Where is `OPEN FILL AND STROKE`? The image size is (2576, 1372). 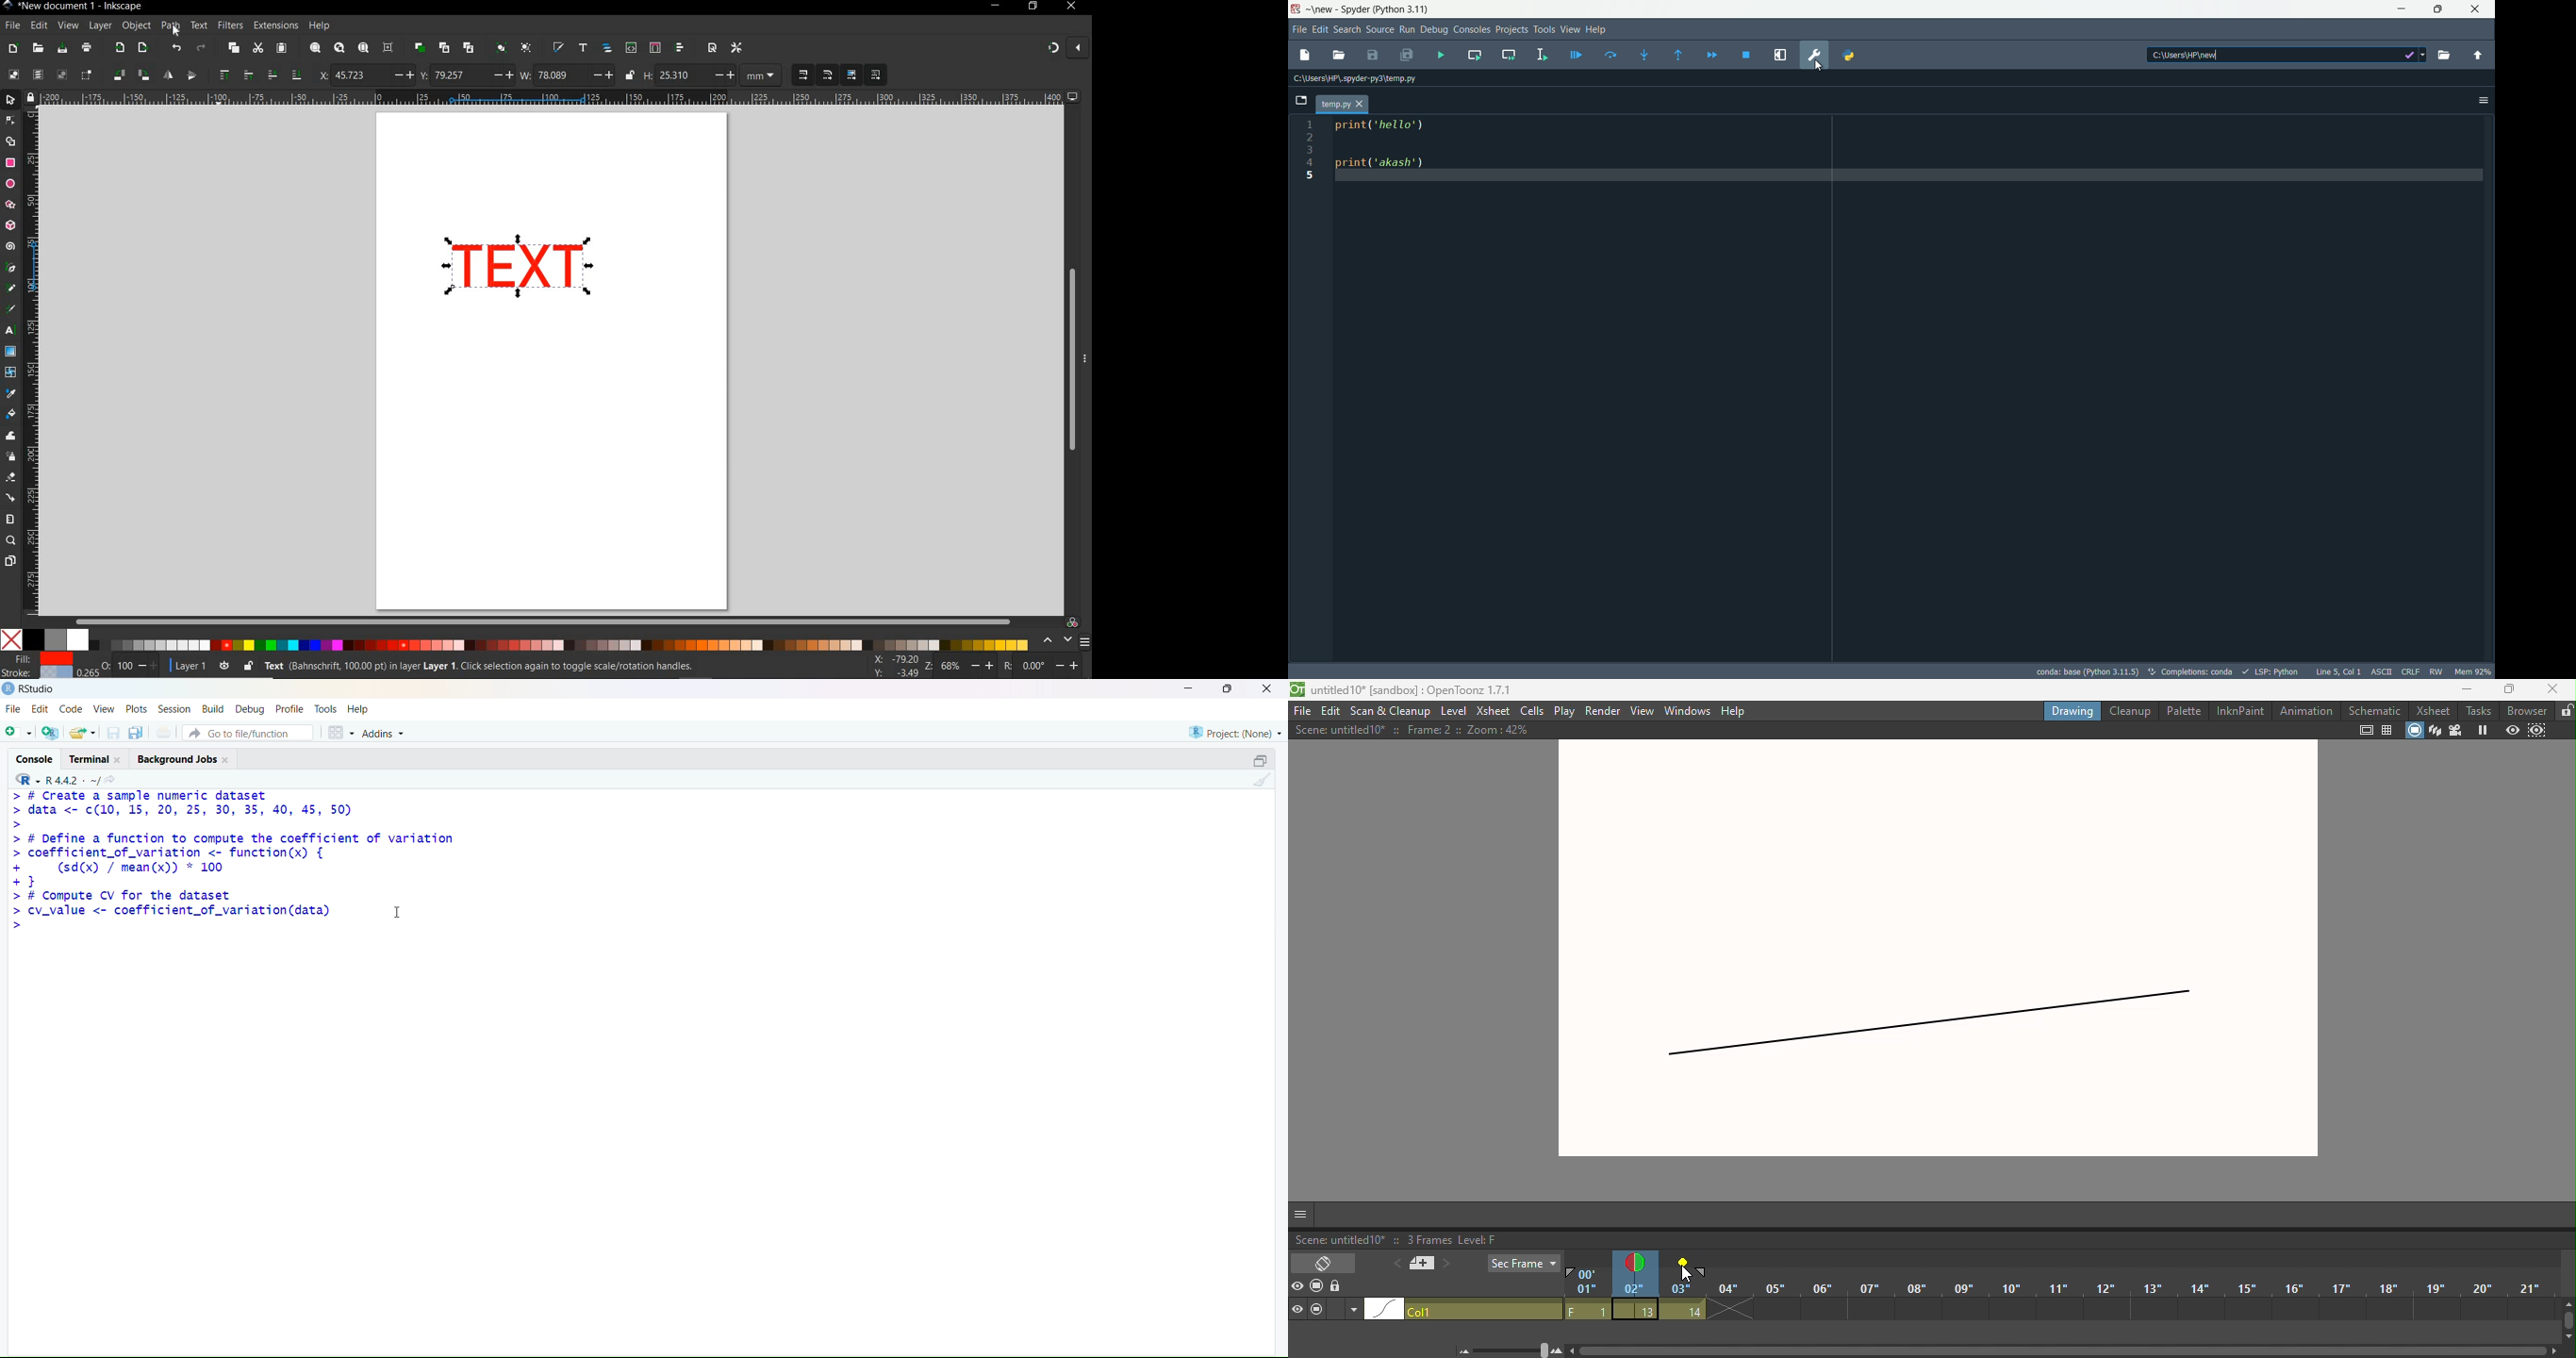
OPEN FILL AND STROKE is located at coordinates (558, 48).